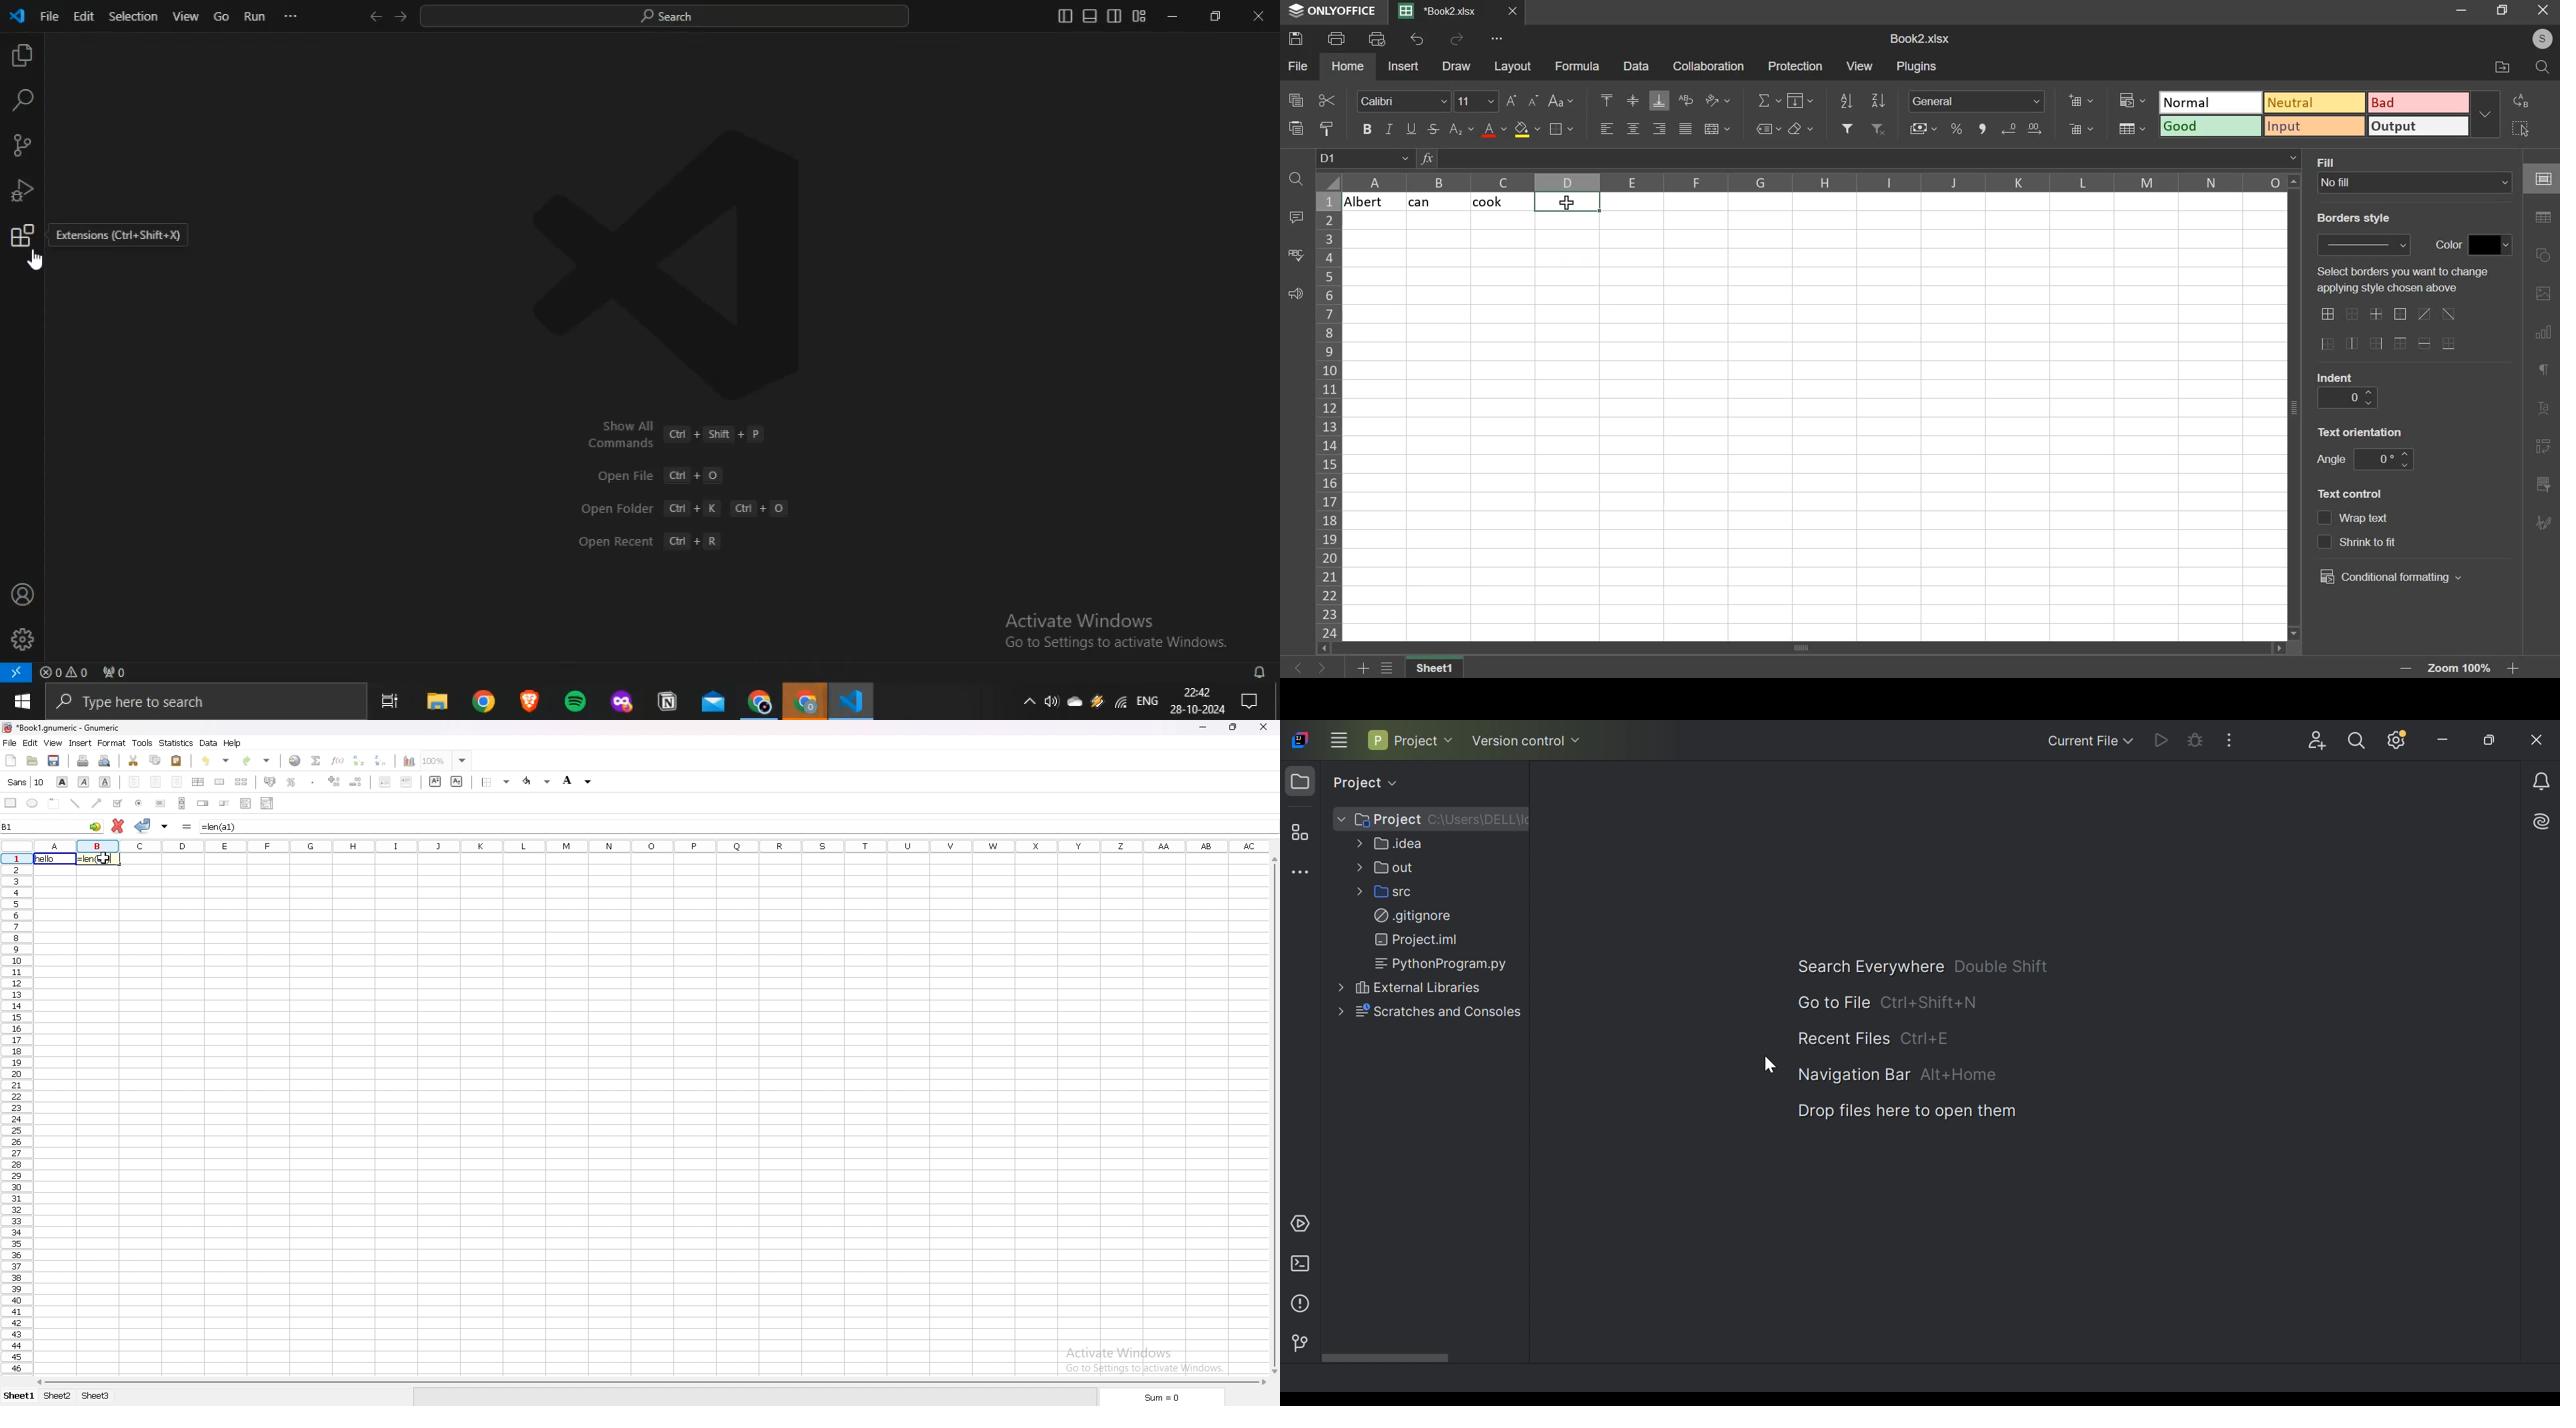 The width and height of the screenshot is (2576, 1428). I want to click on close window, so click(2543, 11).